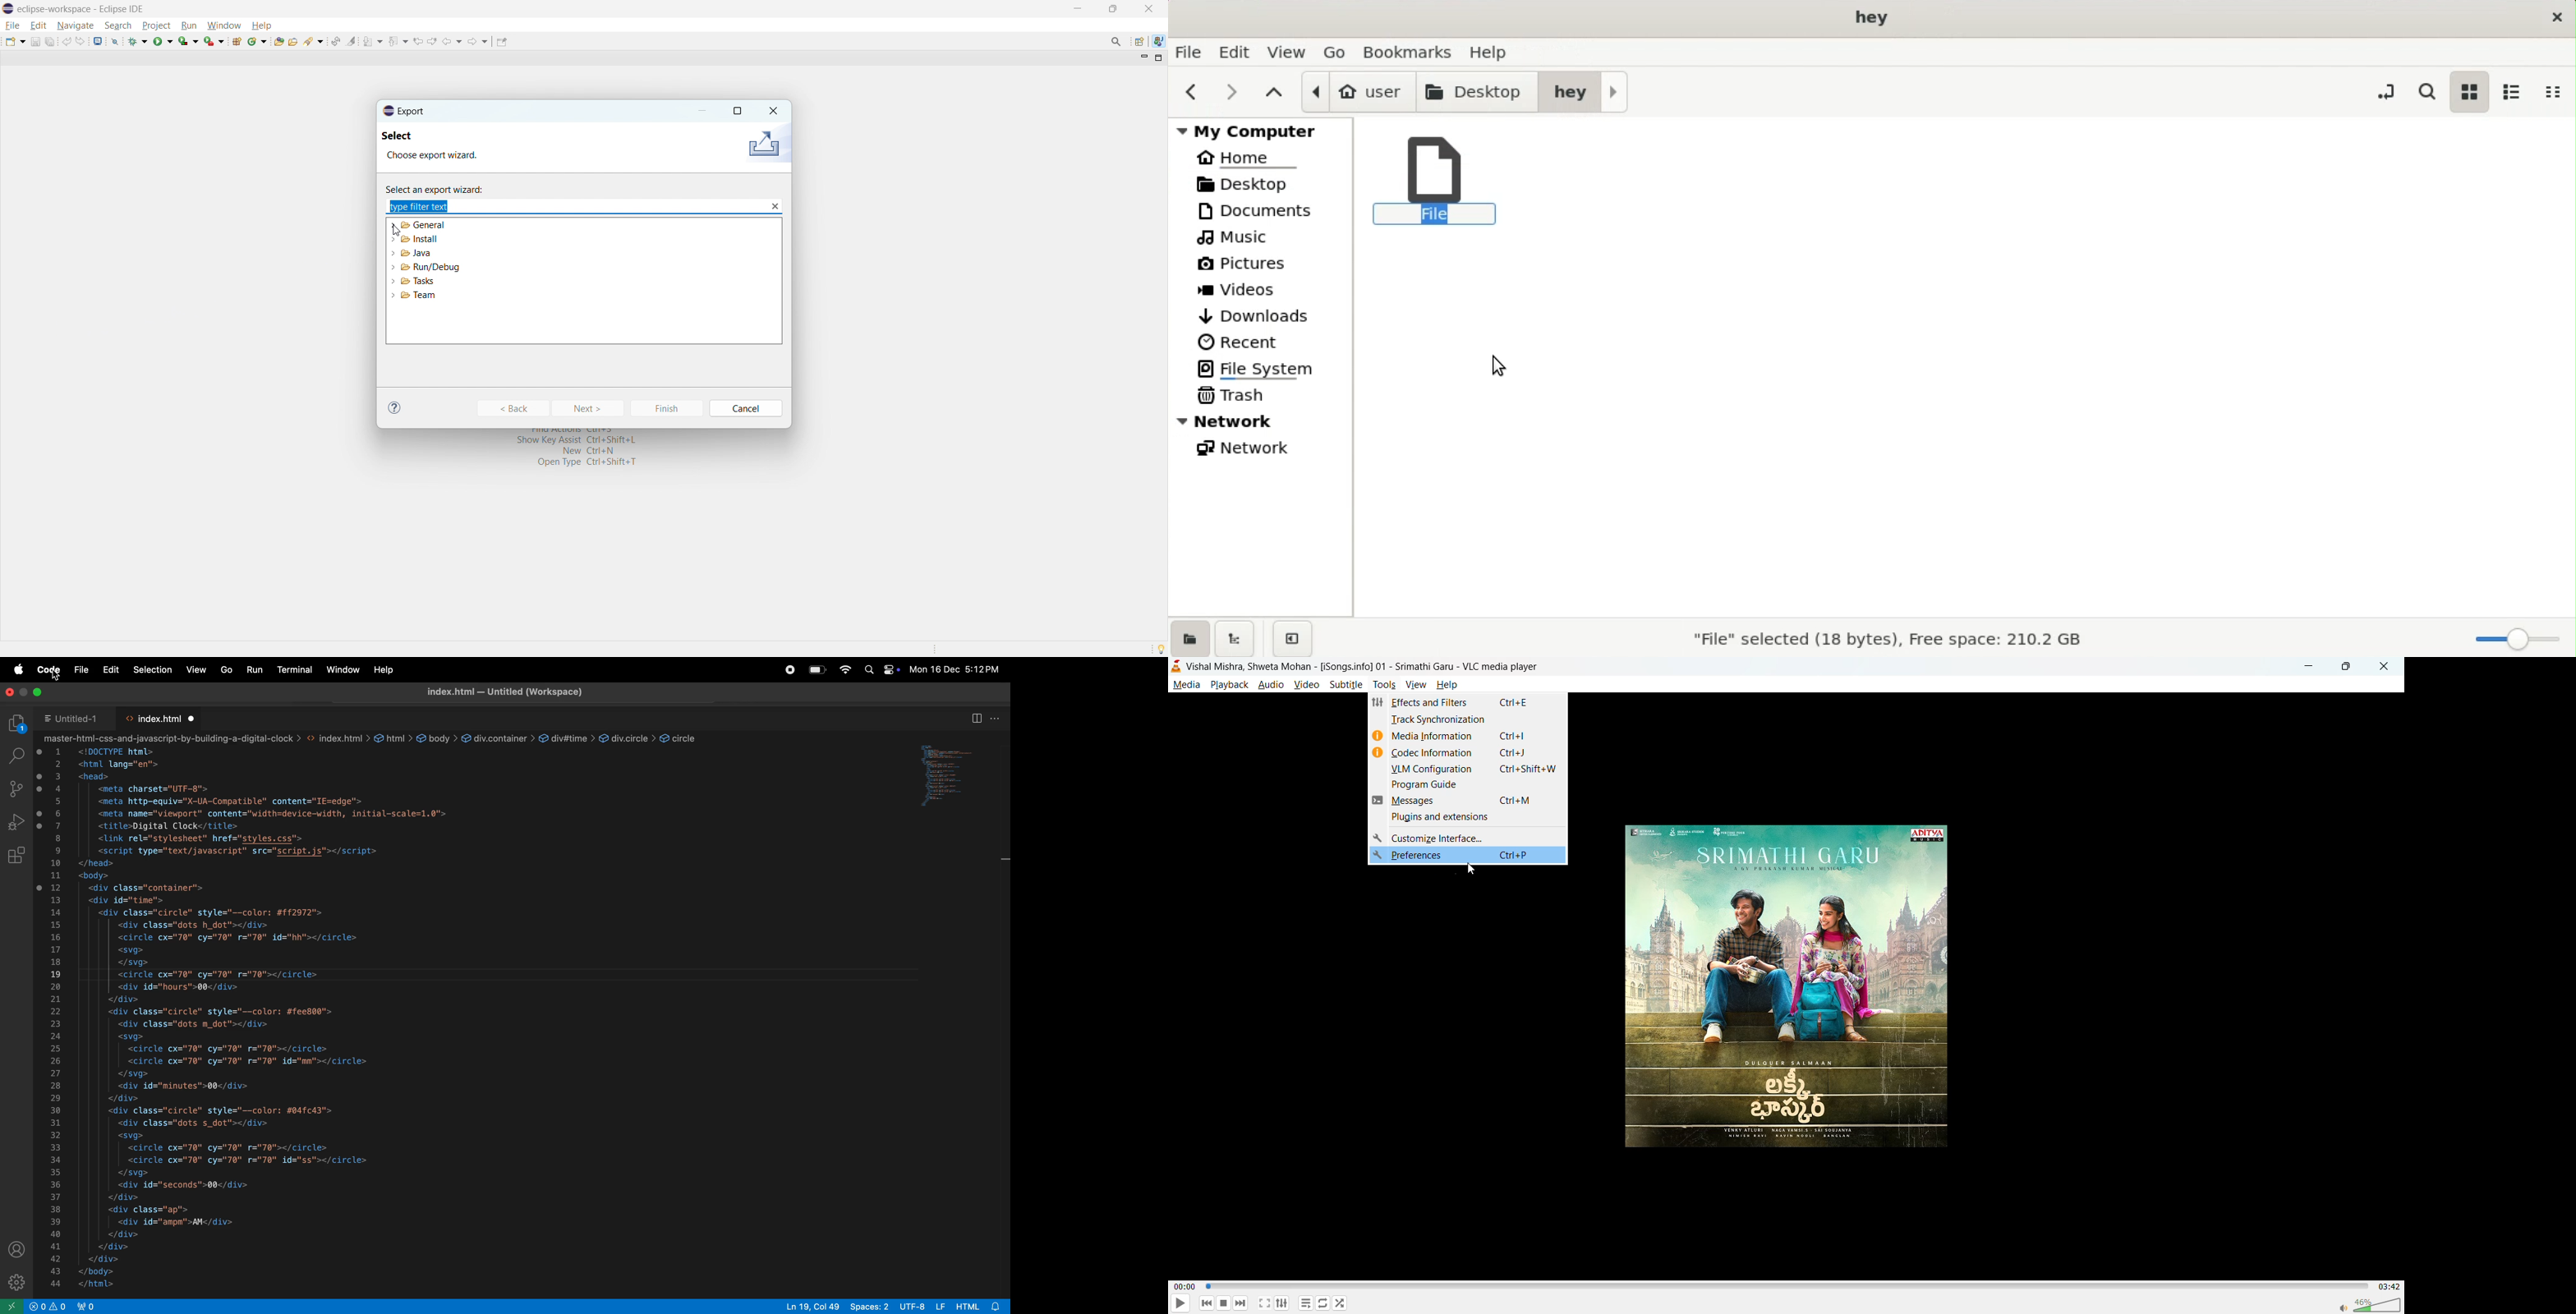 The height and width of the screenshot is (1316, 2576). I want to click on </div>, so click(122, 1235).